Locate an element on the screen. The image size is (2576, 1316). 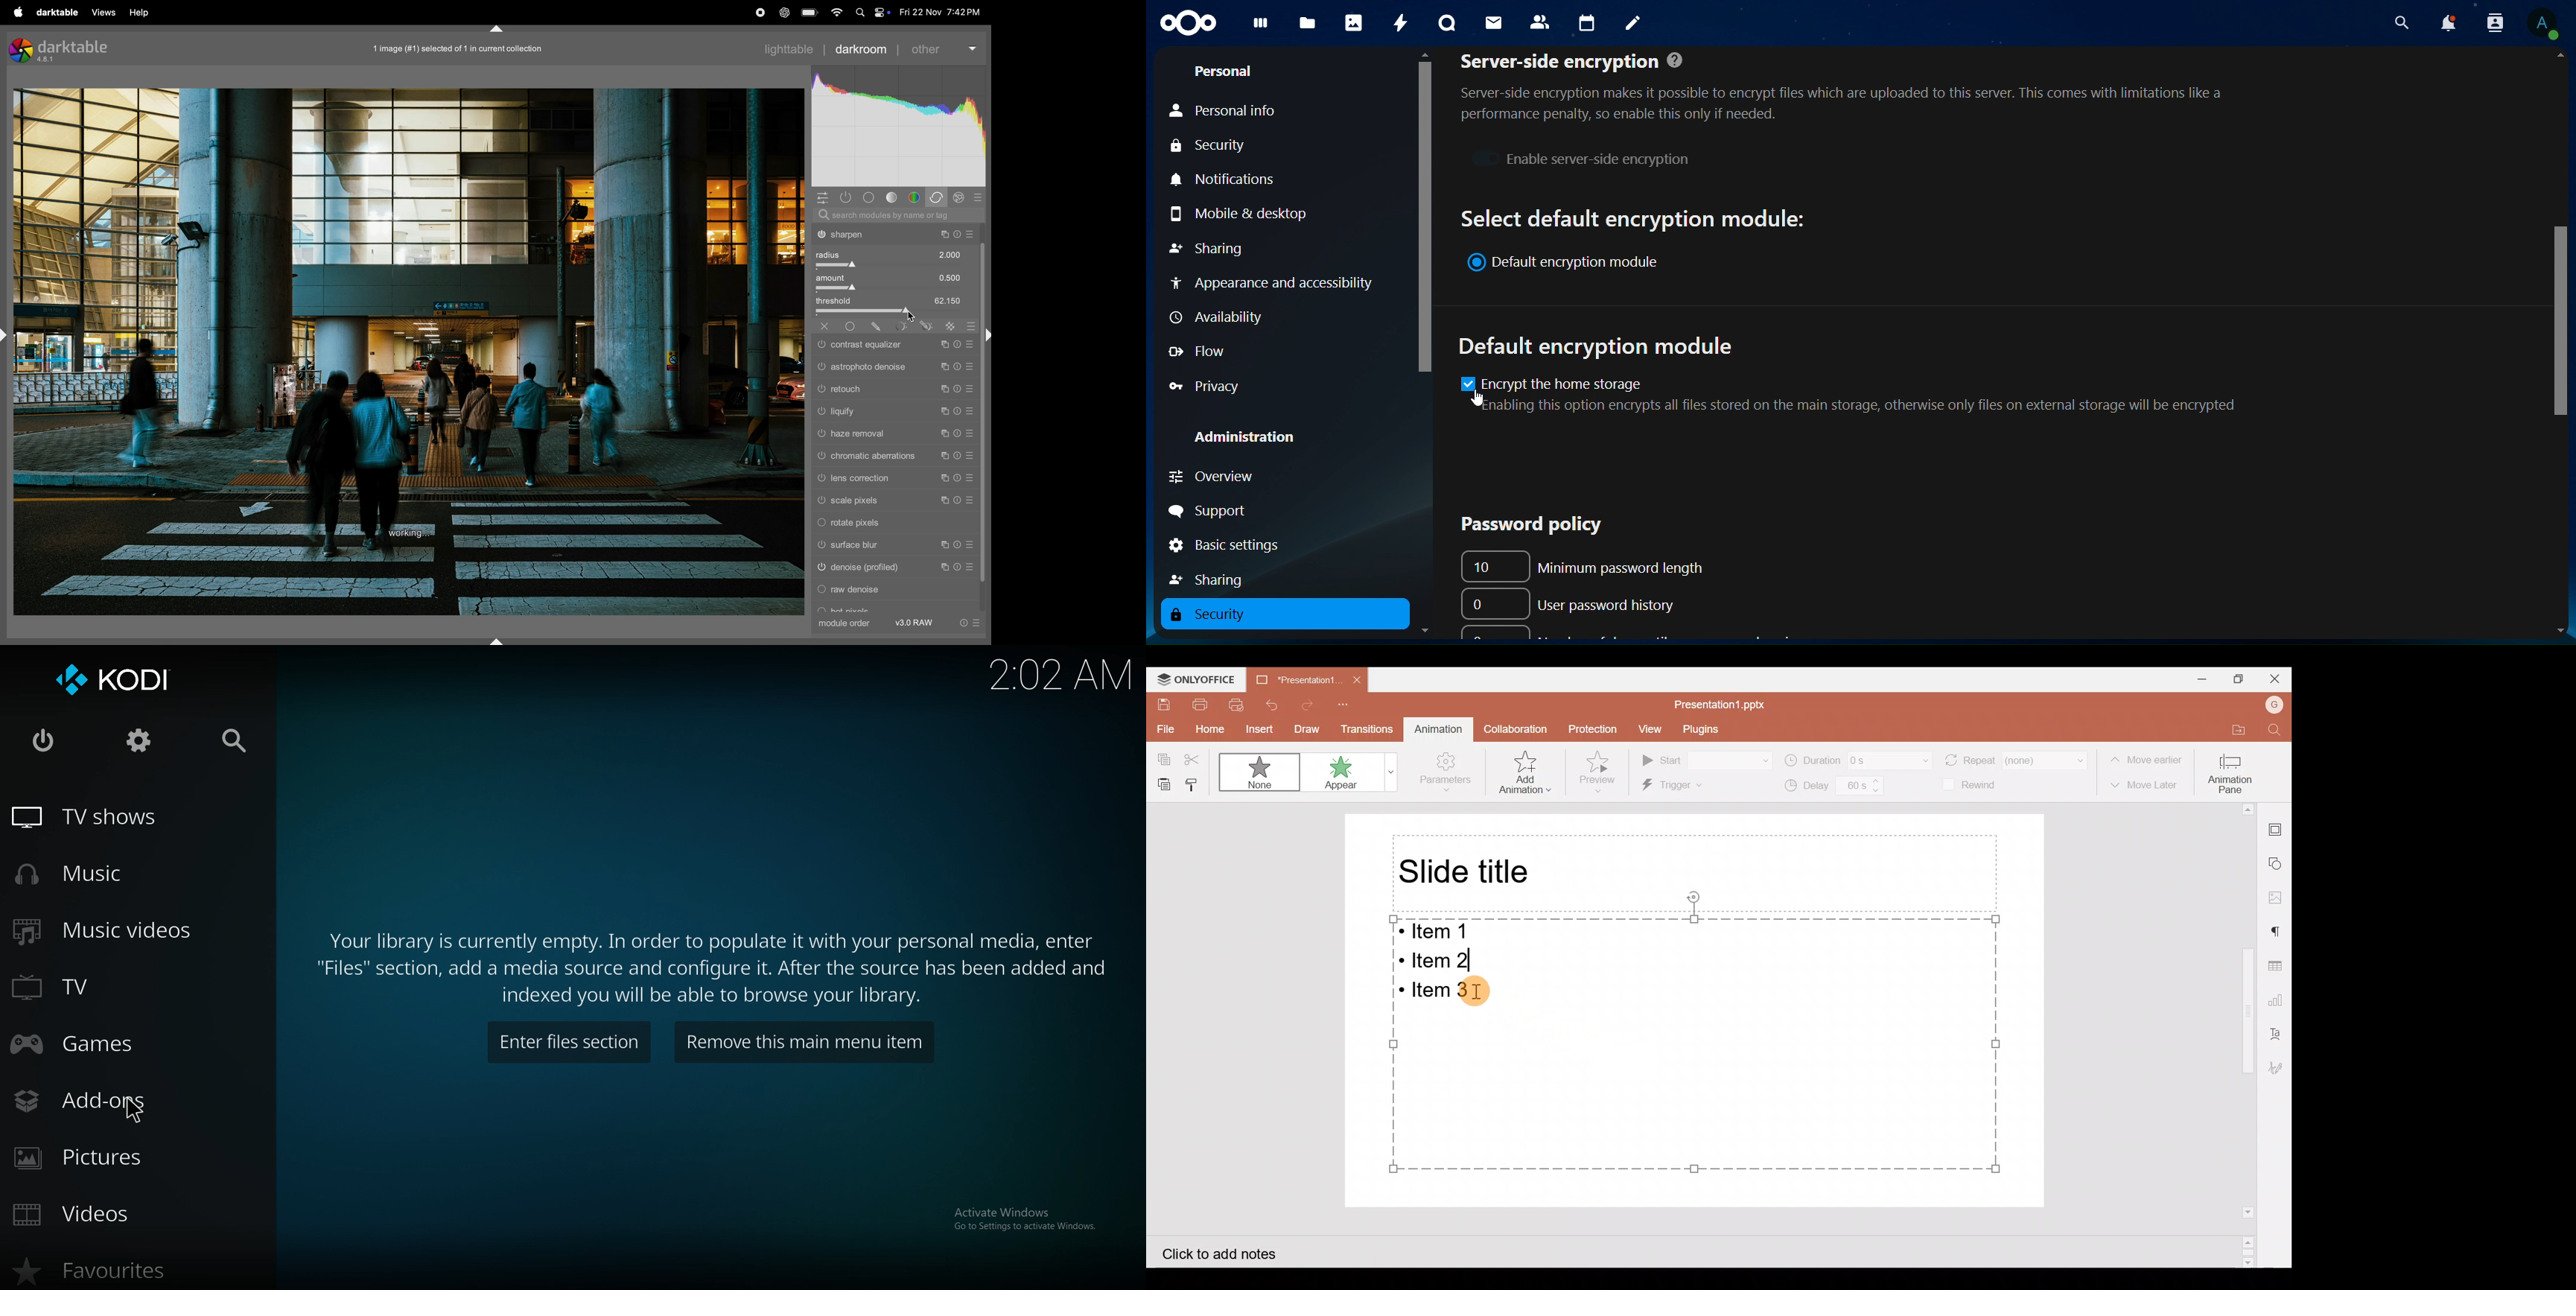
Customize quick access toolbar is located at coordinates (1350, 704).